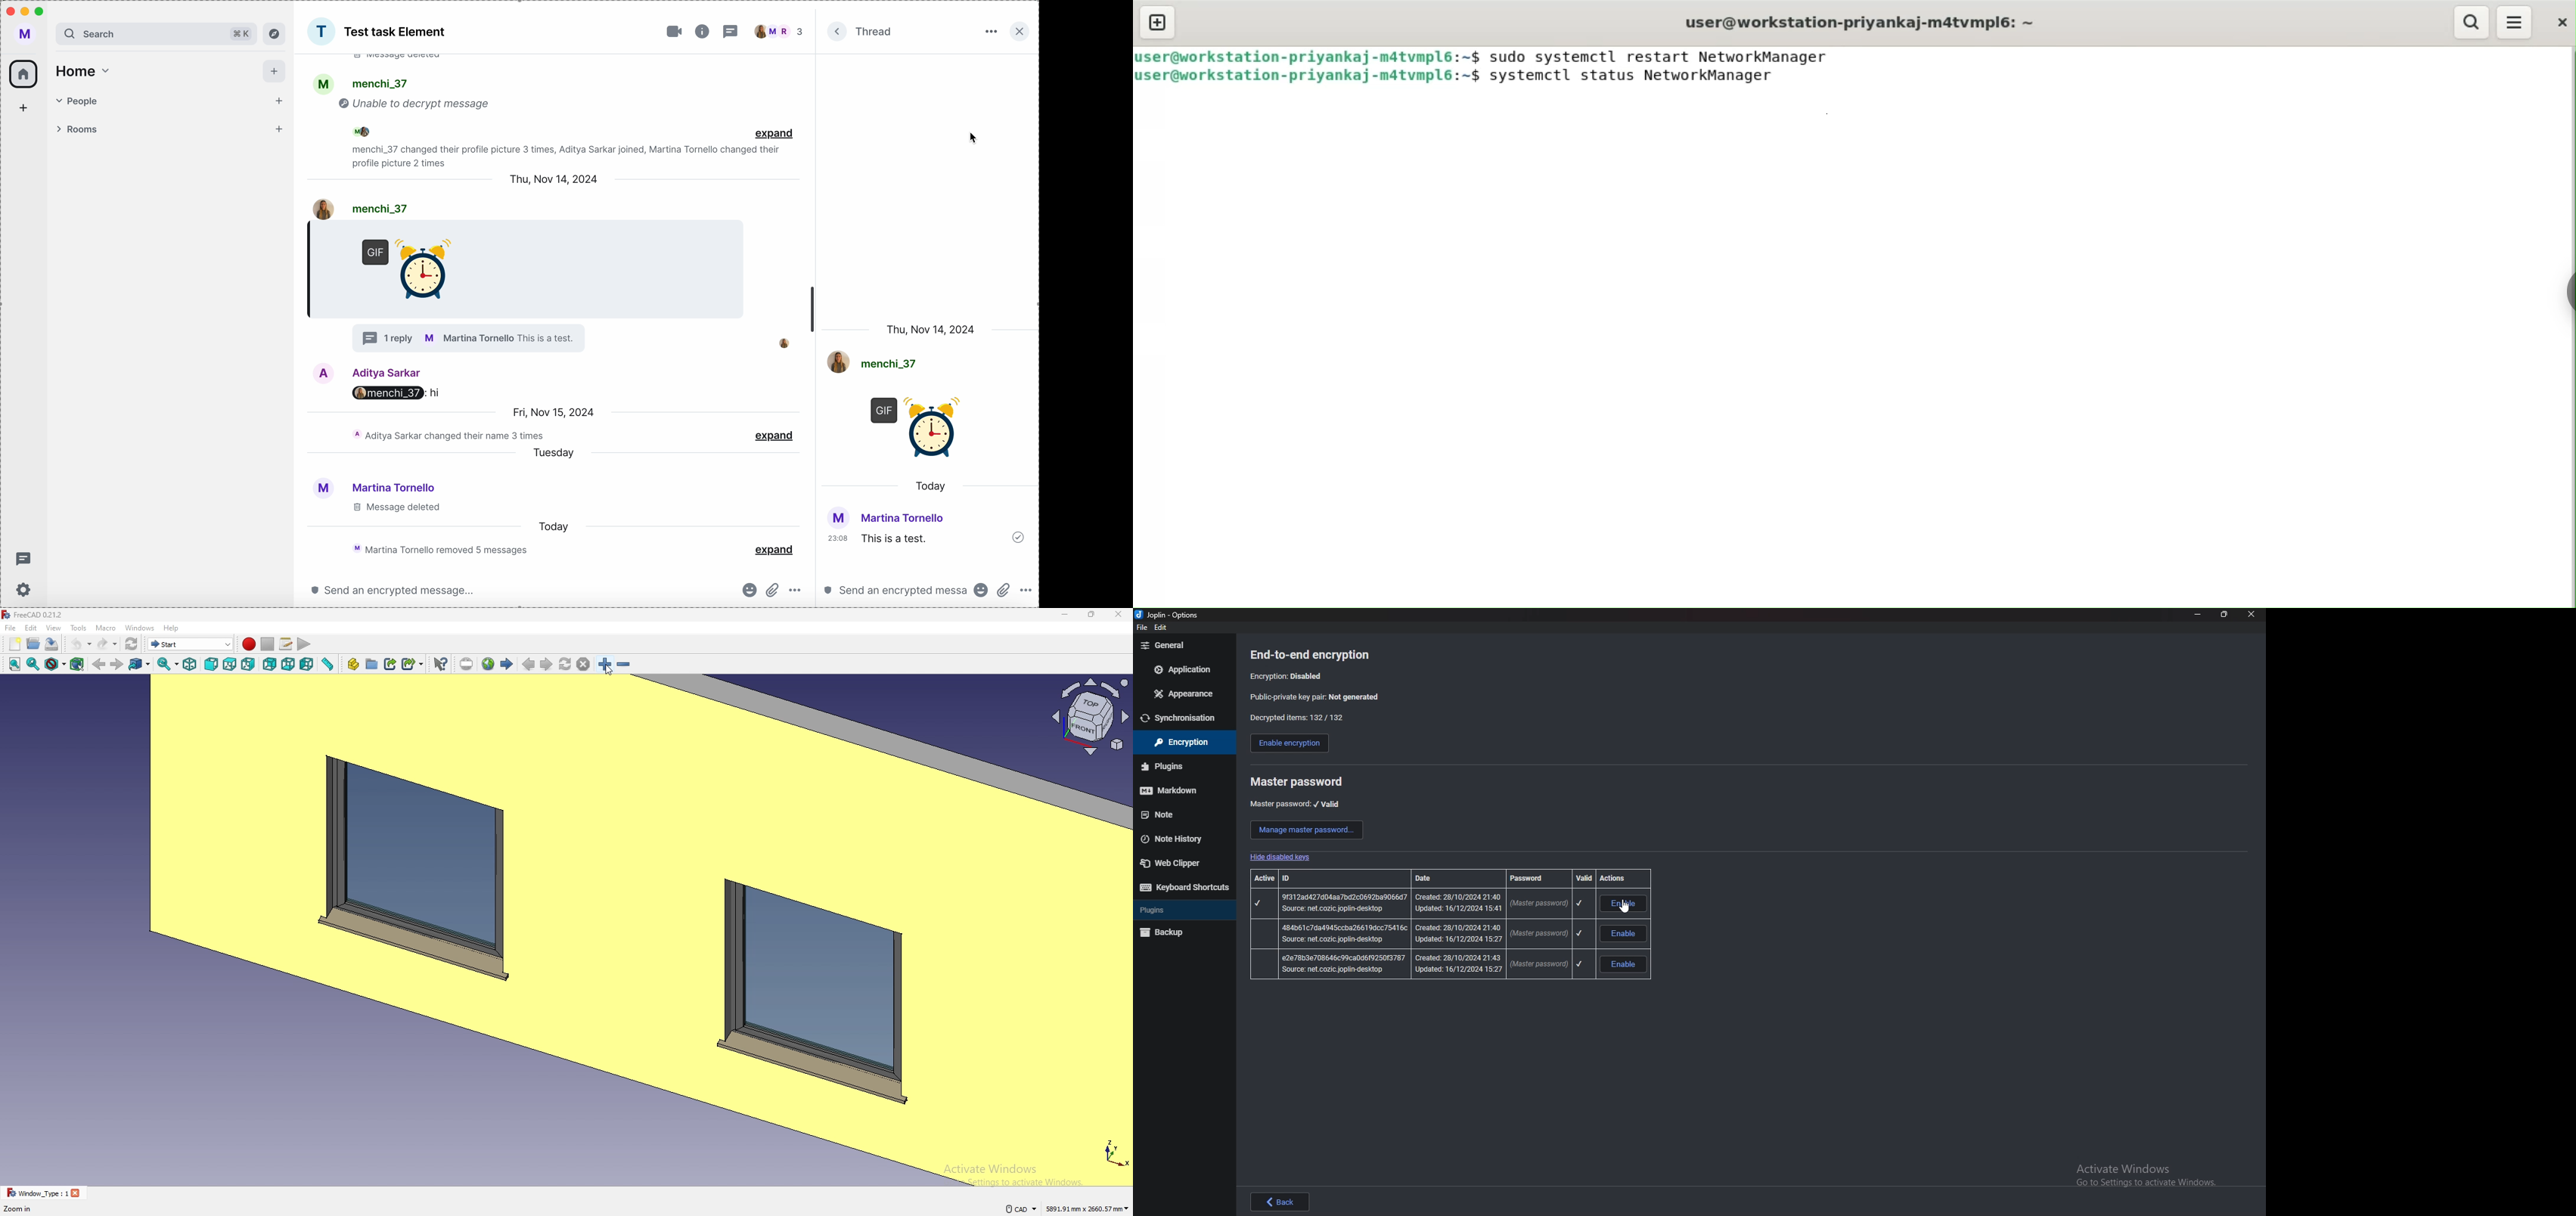 The width and height of the screenshot is (2576, 1232). I want to click on start page, so click(507, 663).